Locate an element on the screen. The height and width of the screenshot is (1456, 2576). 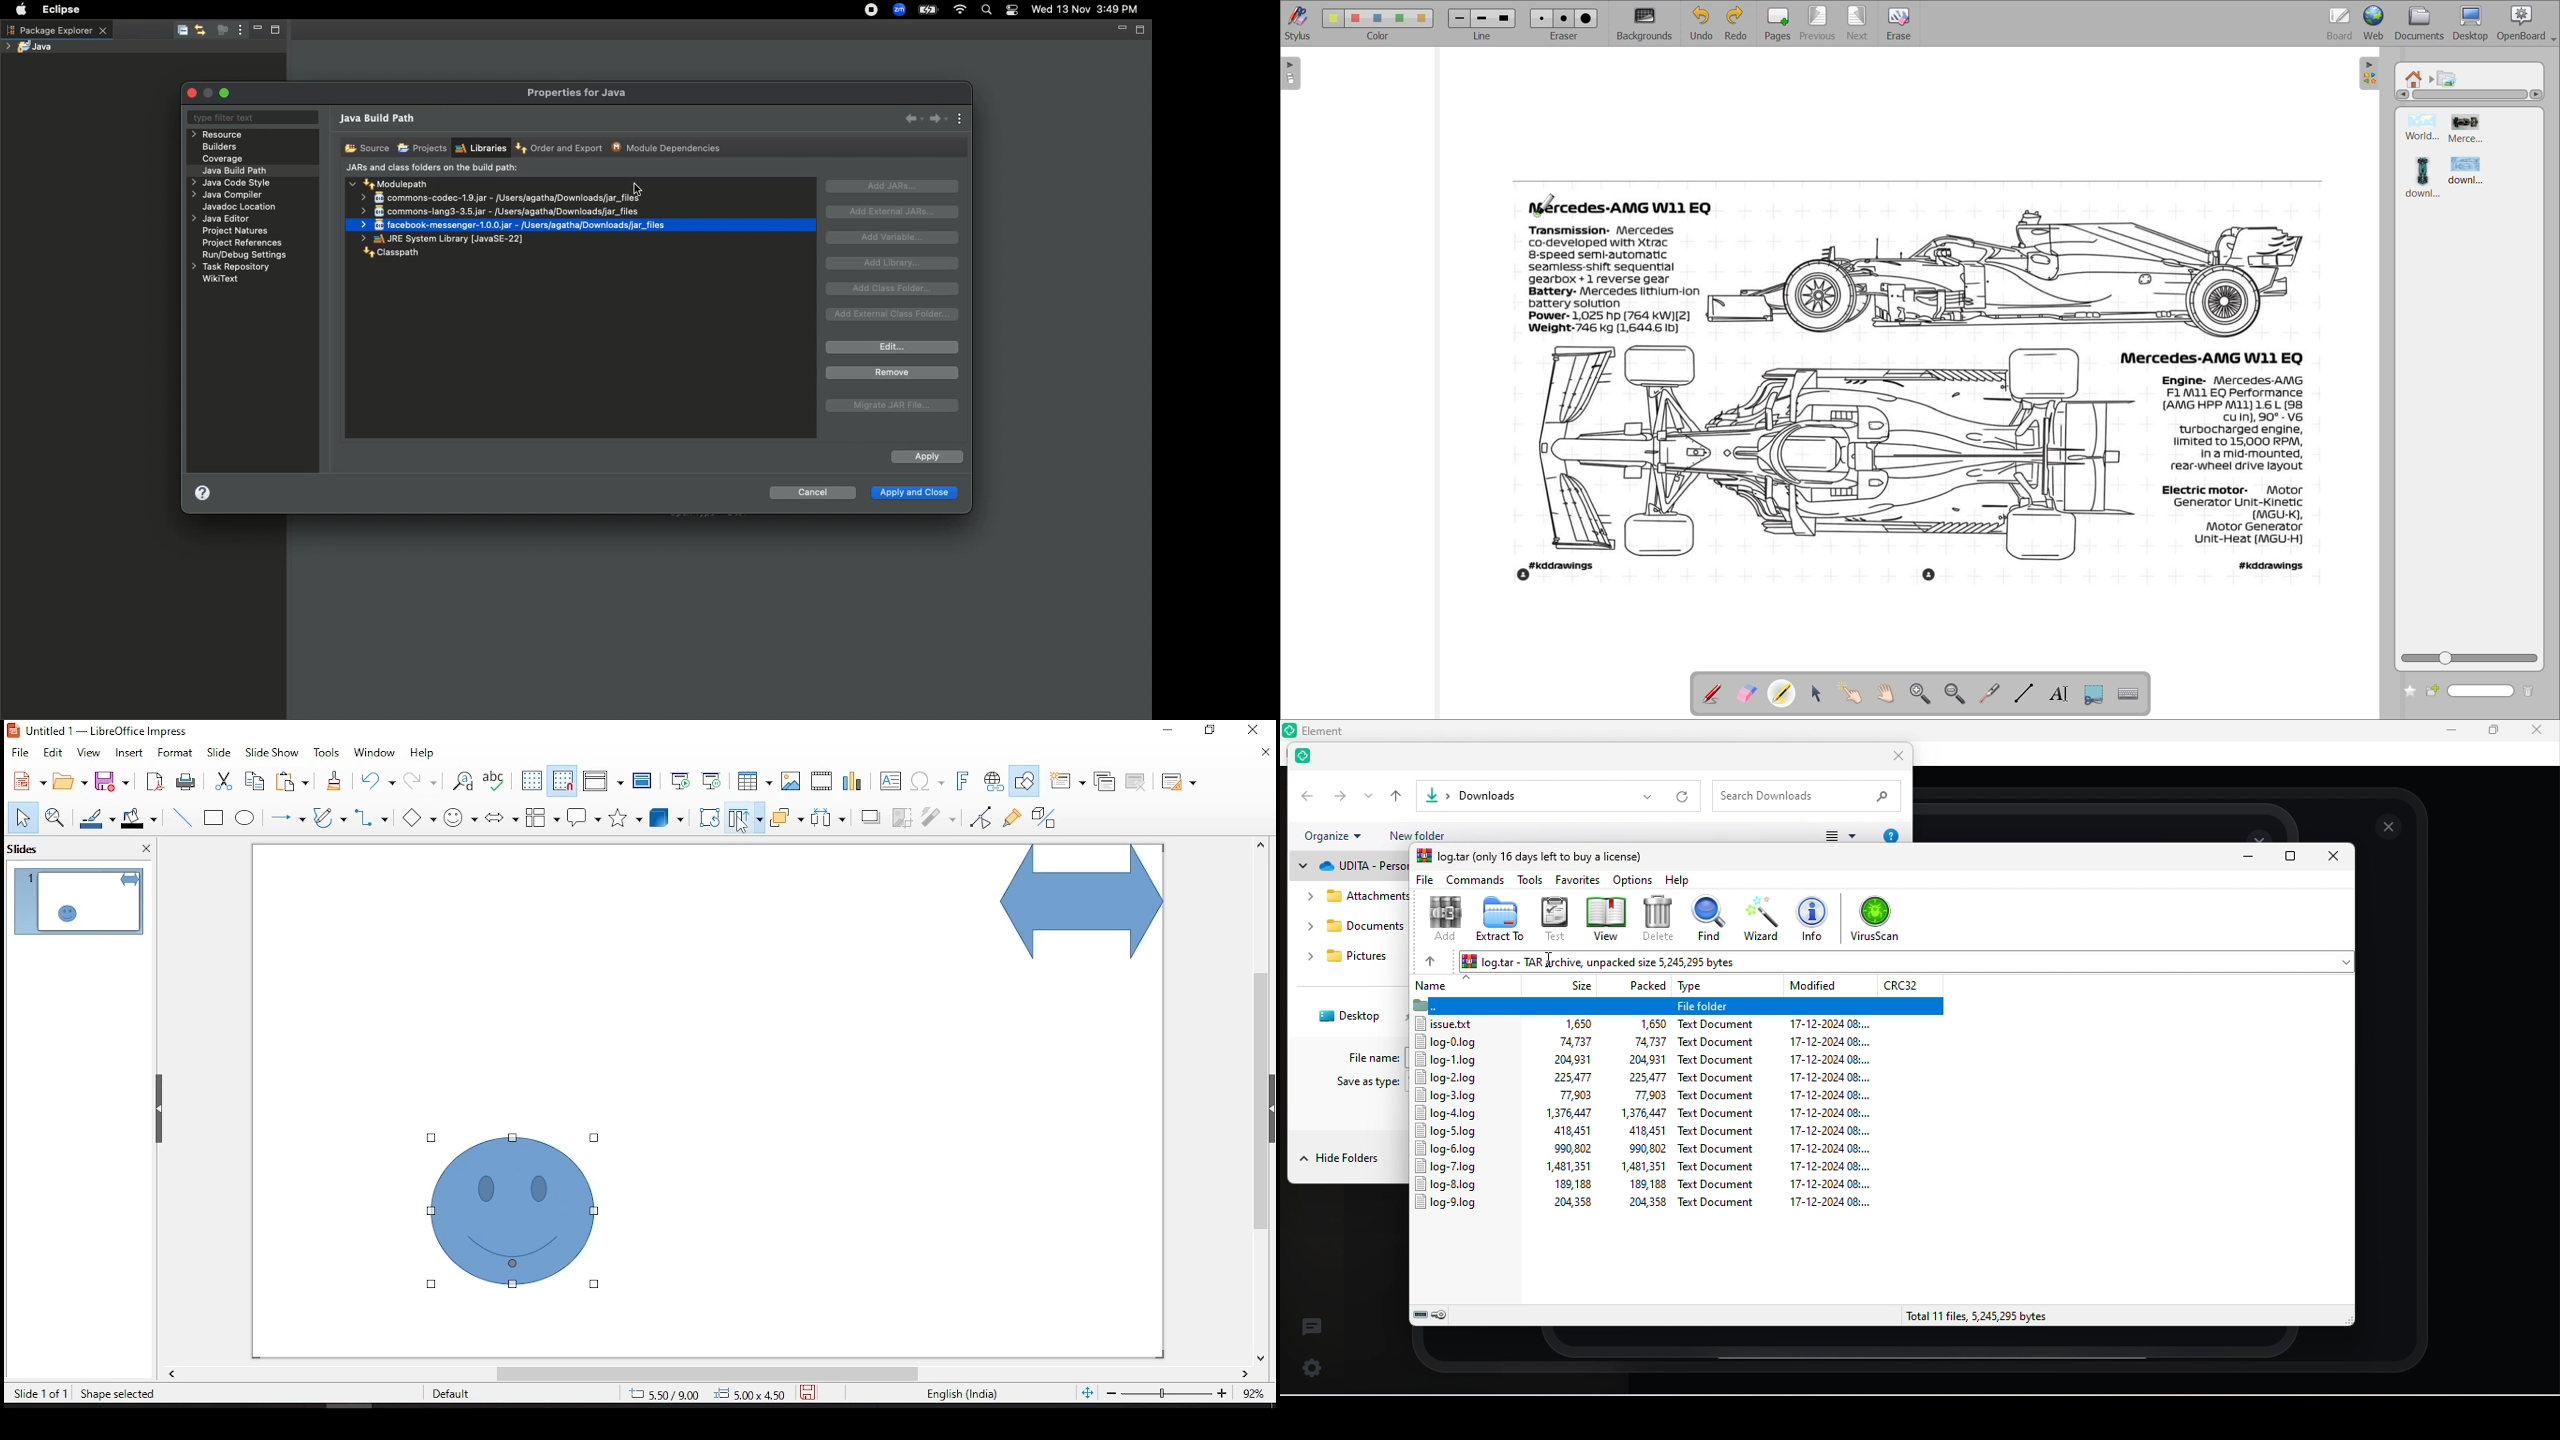
clone formatting is located at coordinates (333, 785).